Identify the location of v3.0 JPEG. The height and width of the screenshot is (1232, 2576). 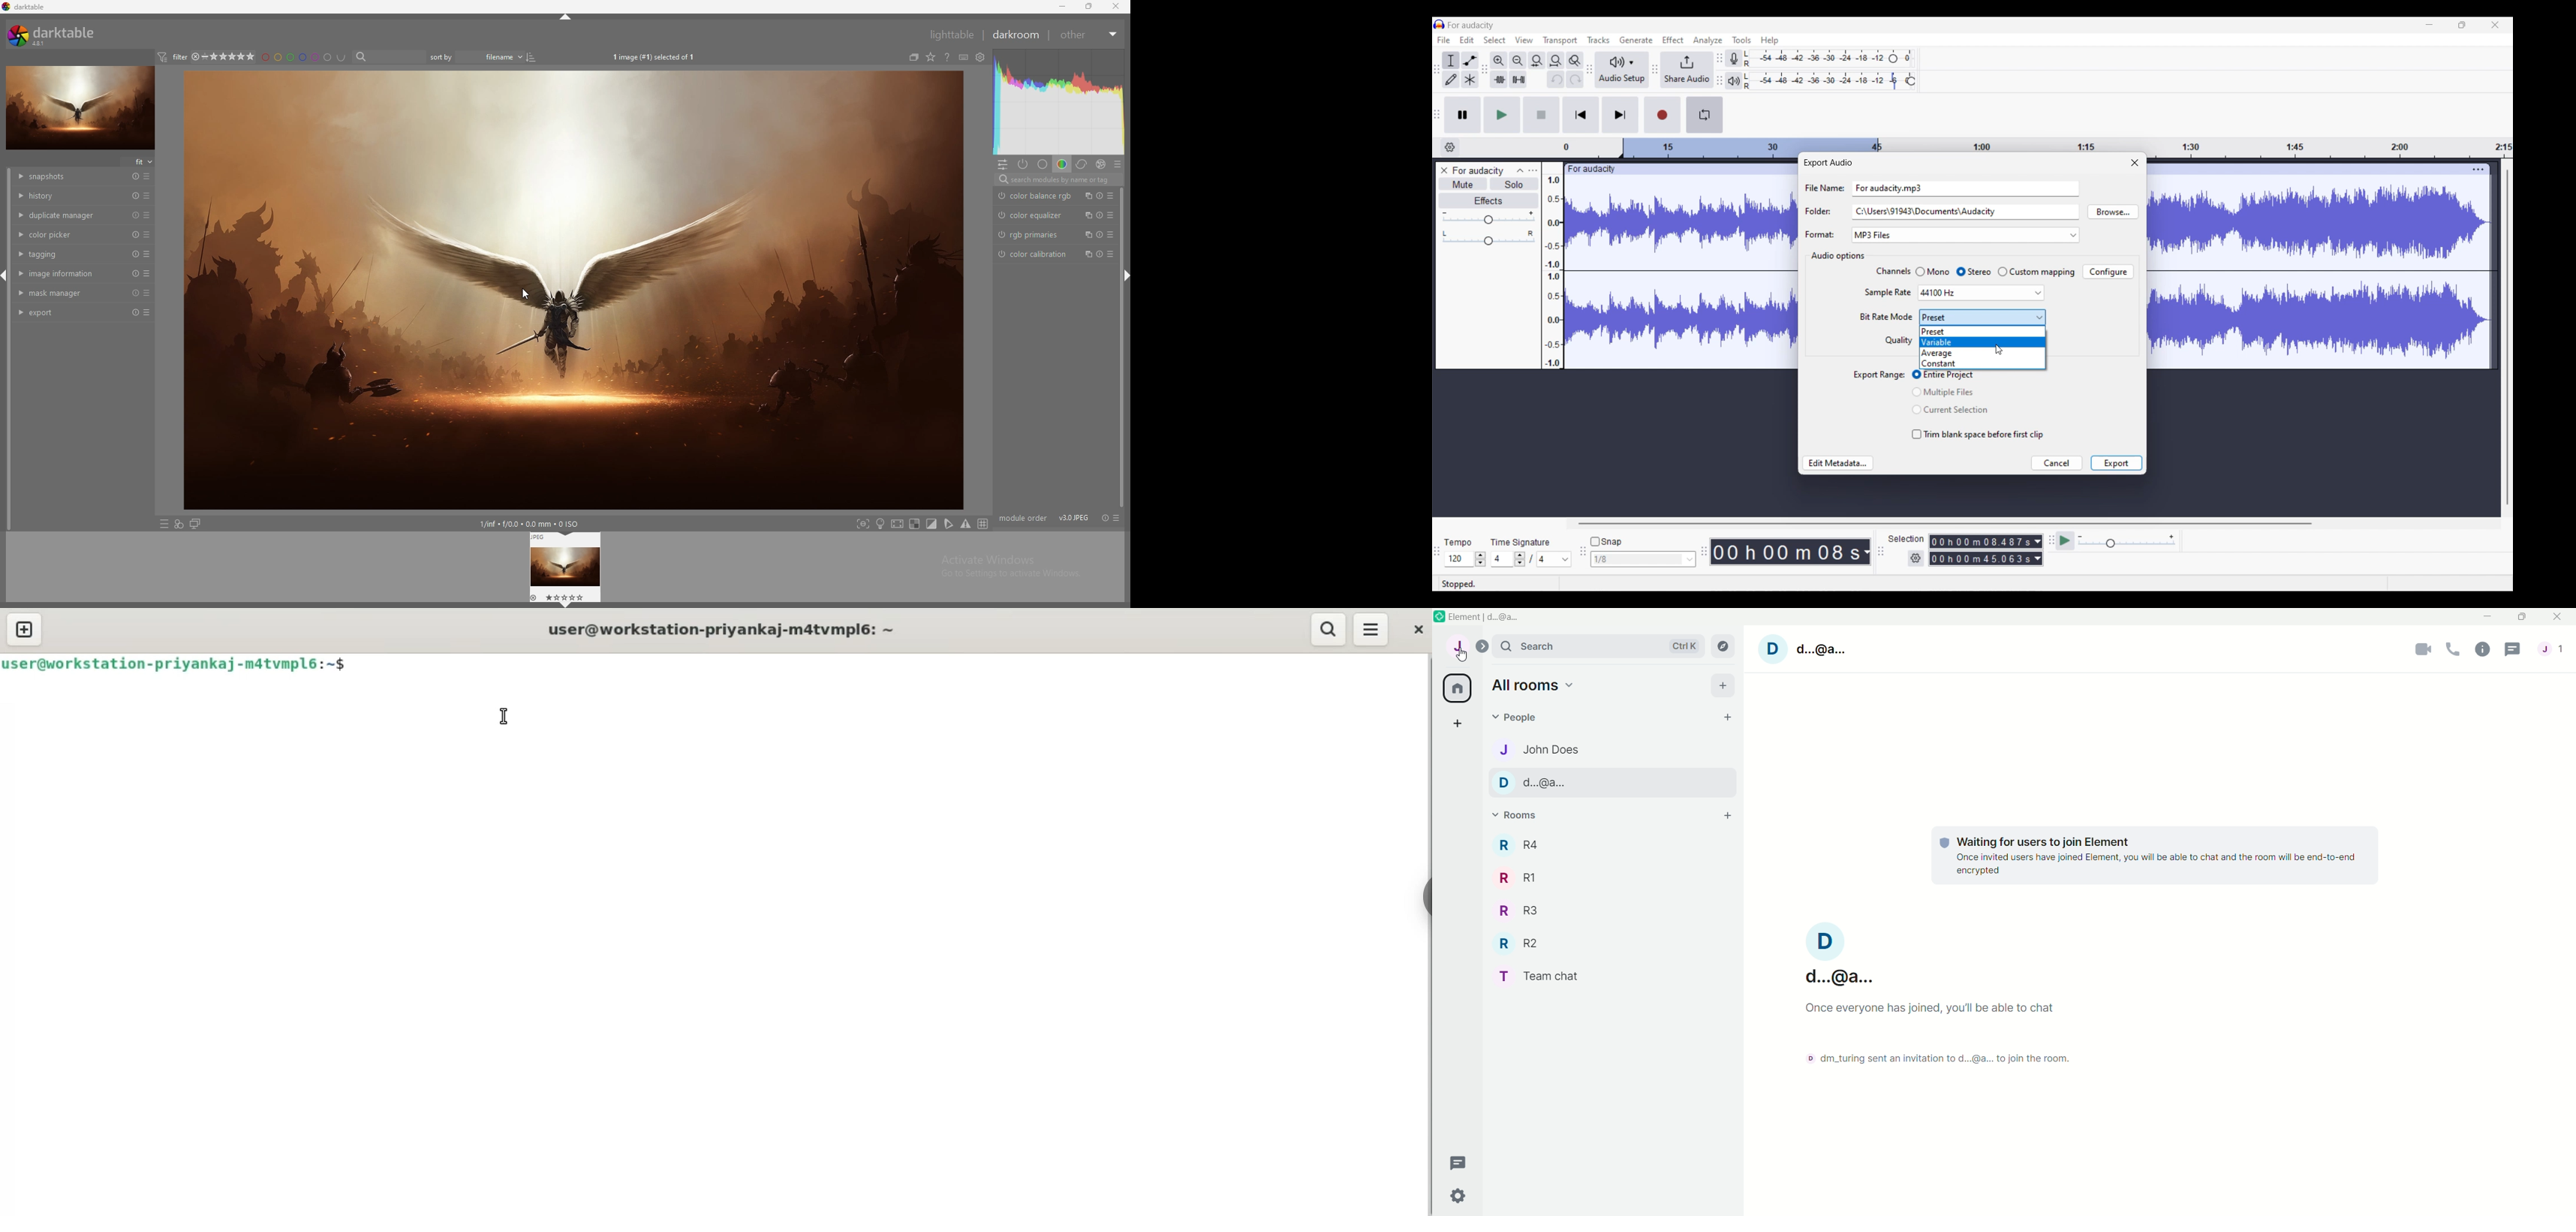
(1075, 517).